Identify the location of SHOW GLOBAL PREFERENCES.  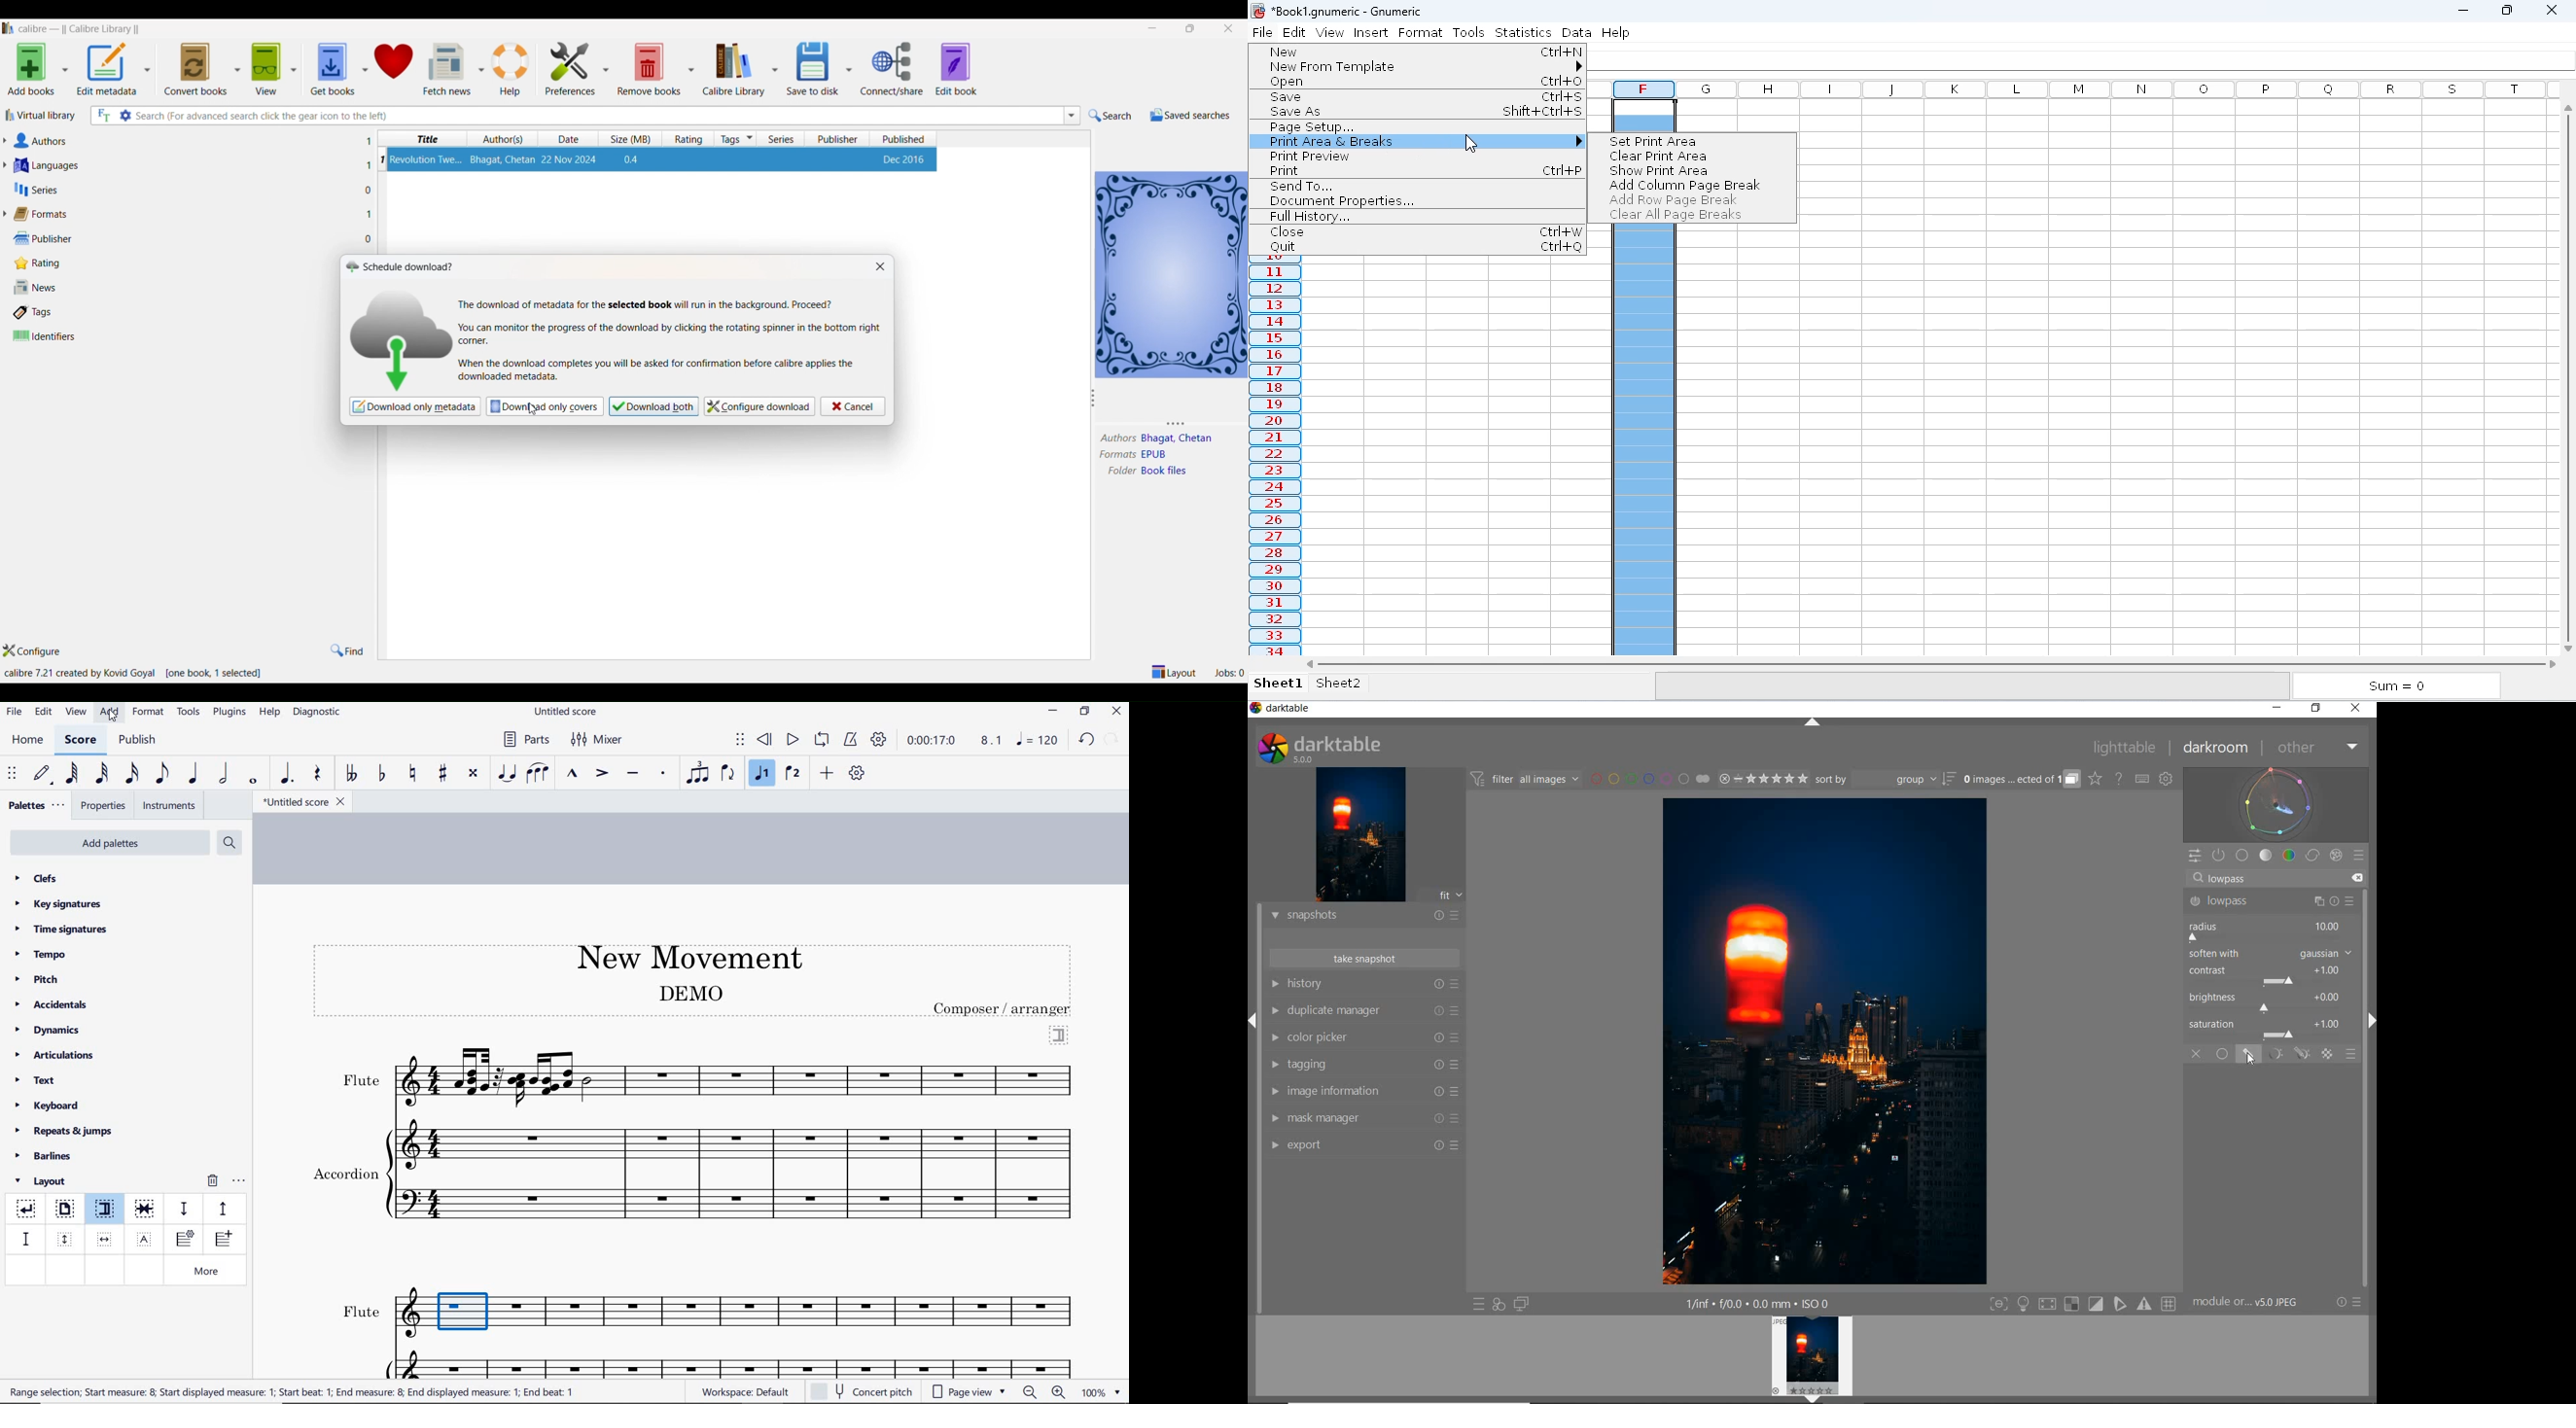
(2168, 779).